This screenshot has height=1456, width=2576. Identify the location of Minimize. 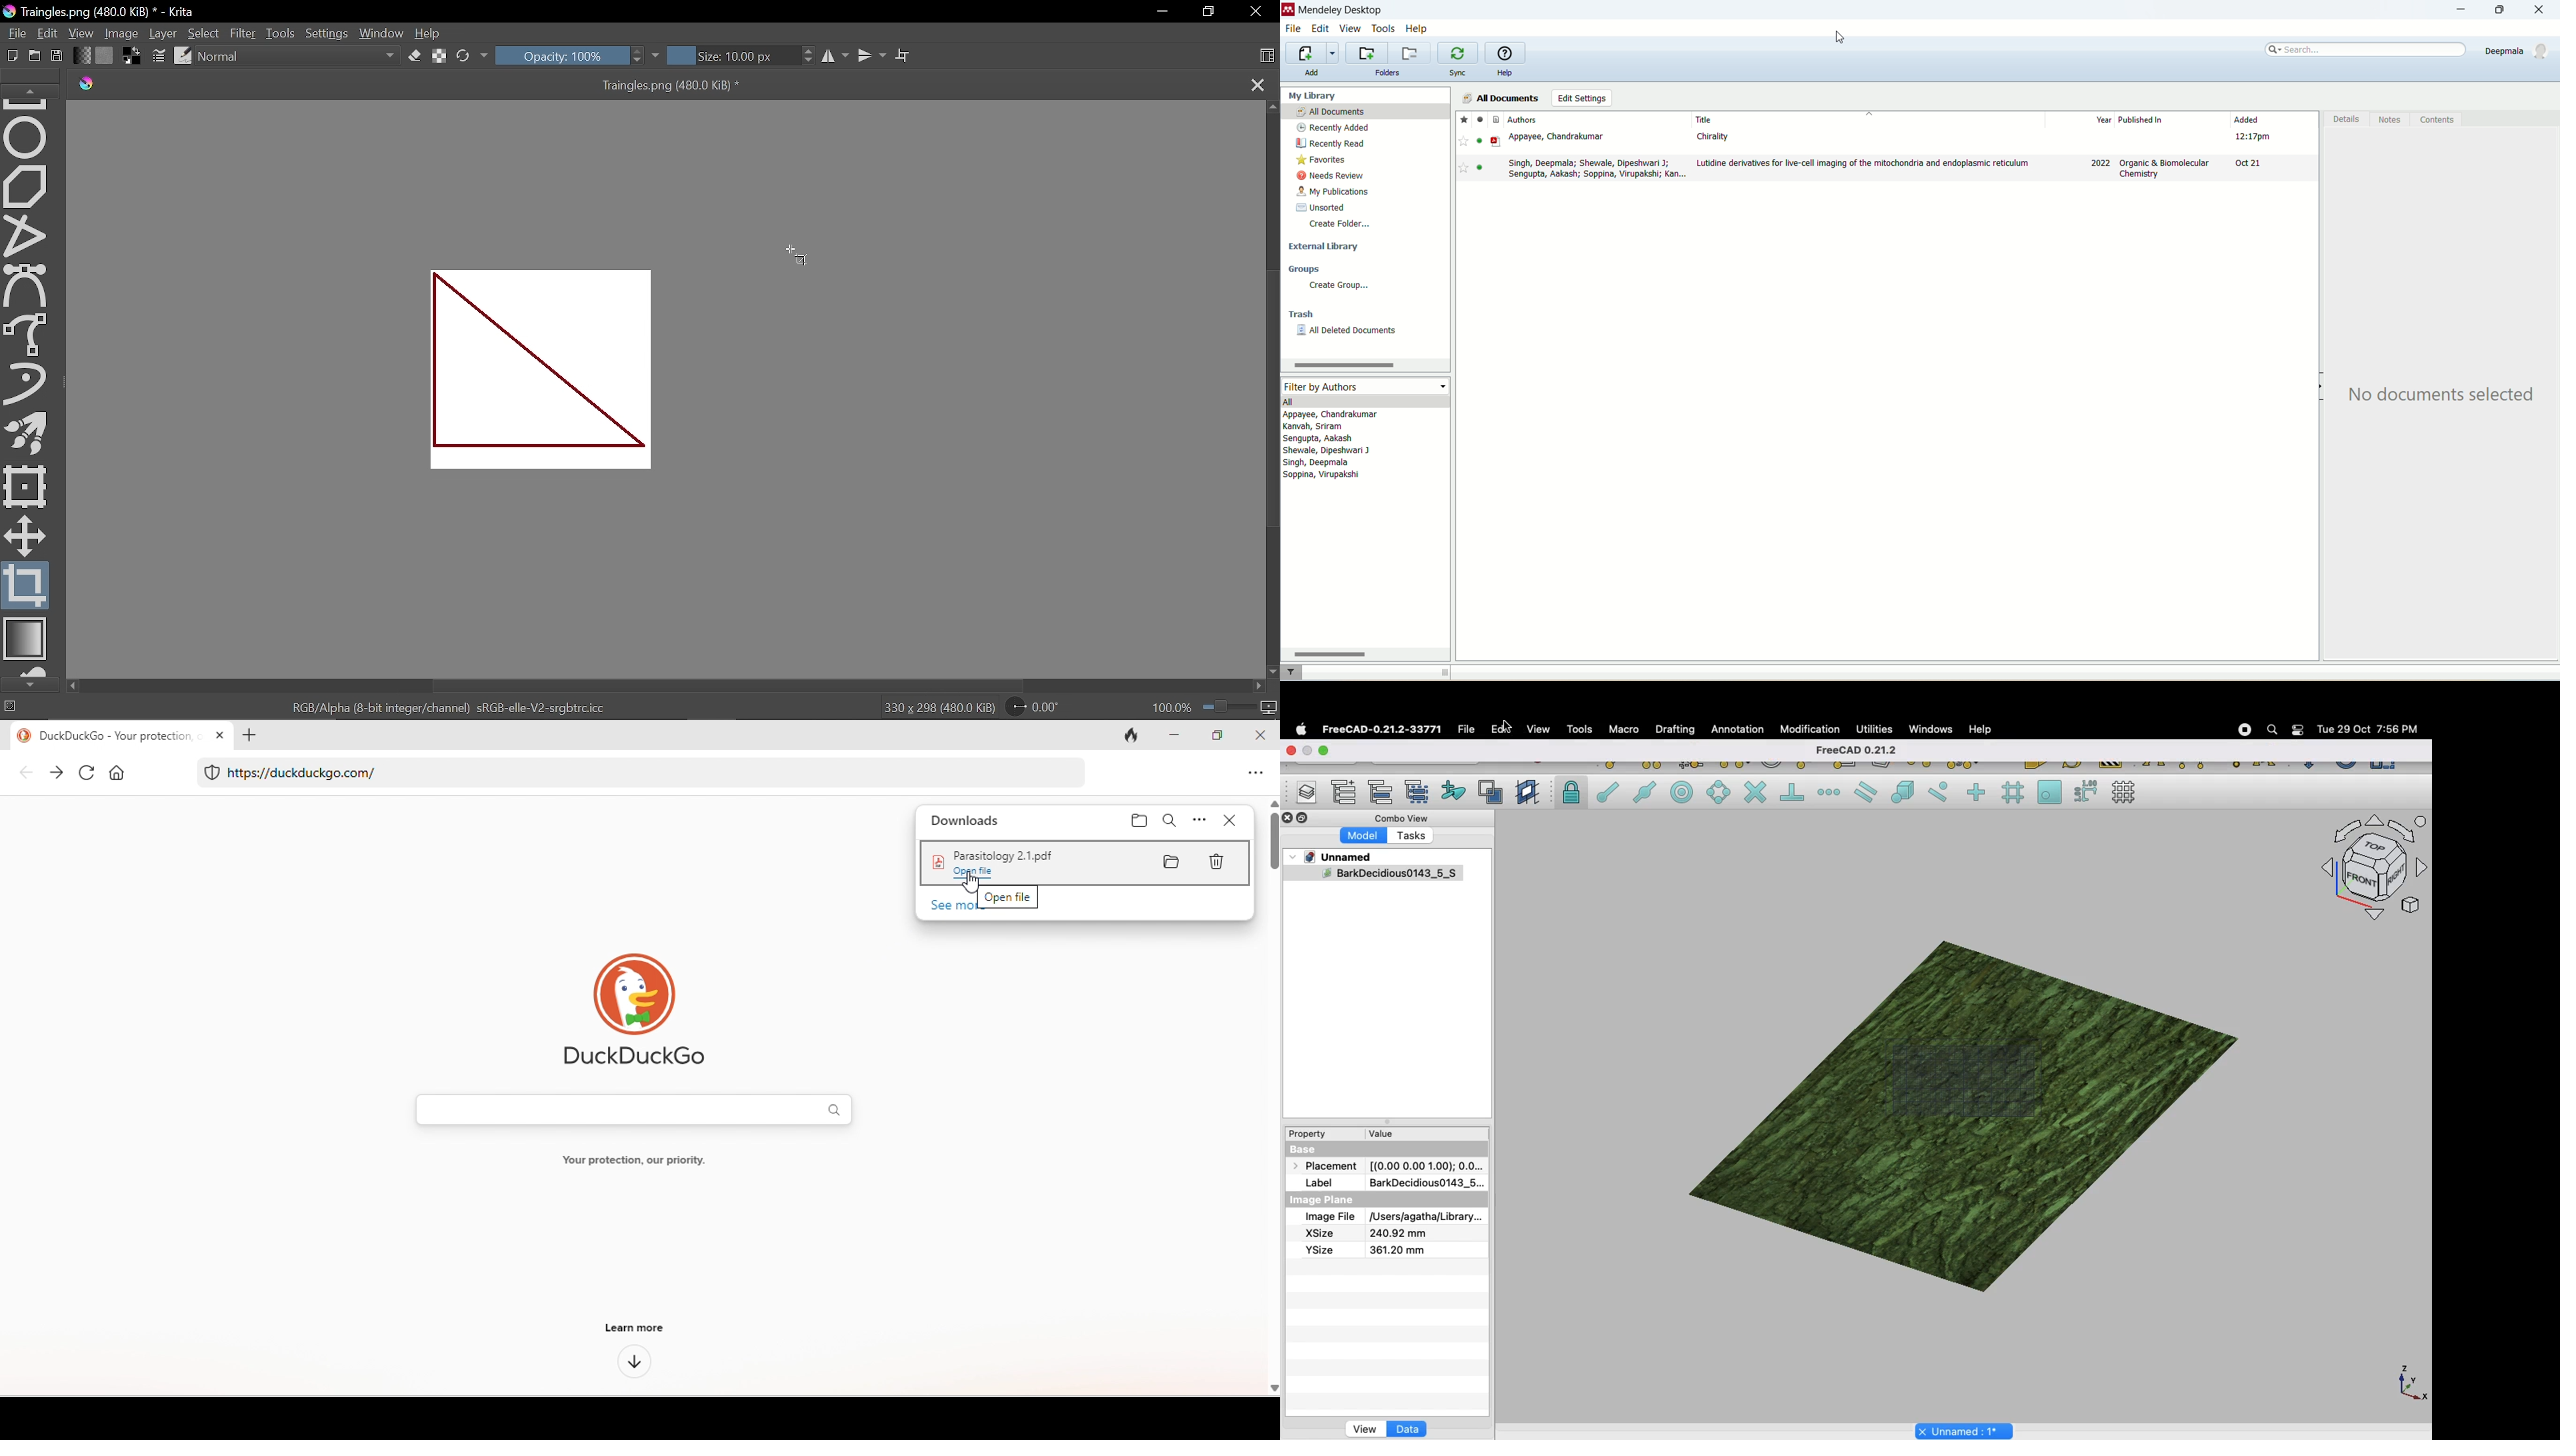
(1162, 13).